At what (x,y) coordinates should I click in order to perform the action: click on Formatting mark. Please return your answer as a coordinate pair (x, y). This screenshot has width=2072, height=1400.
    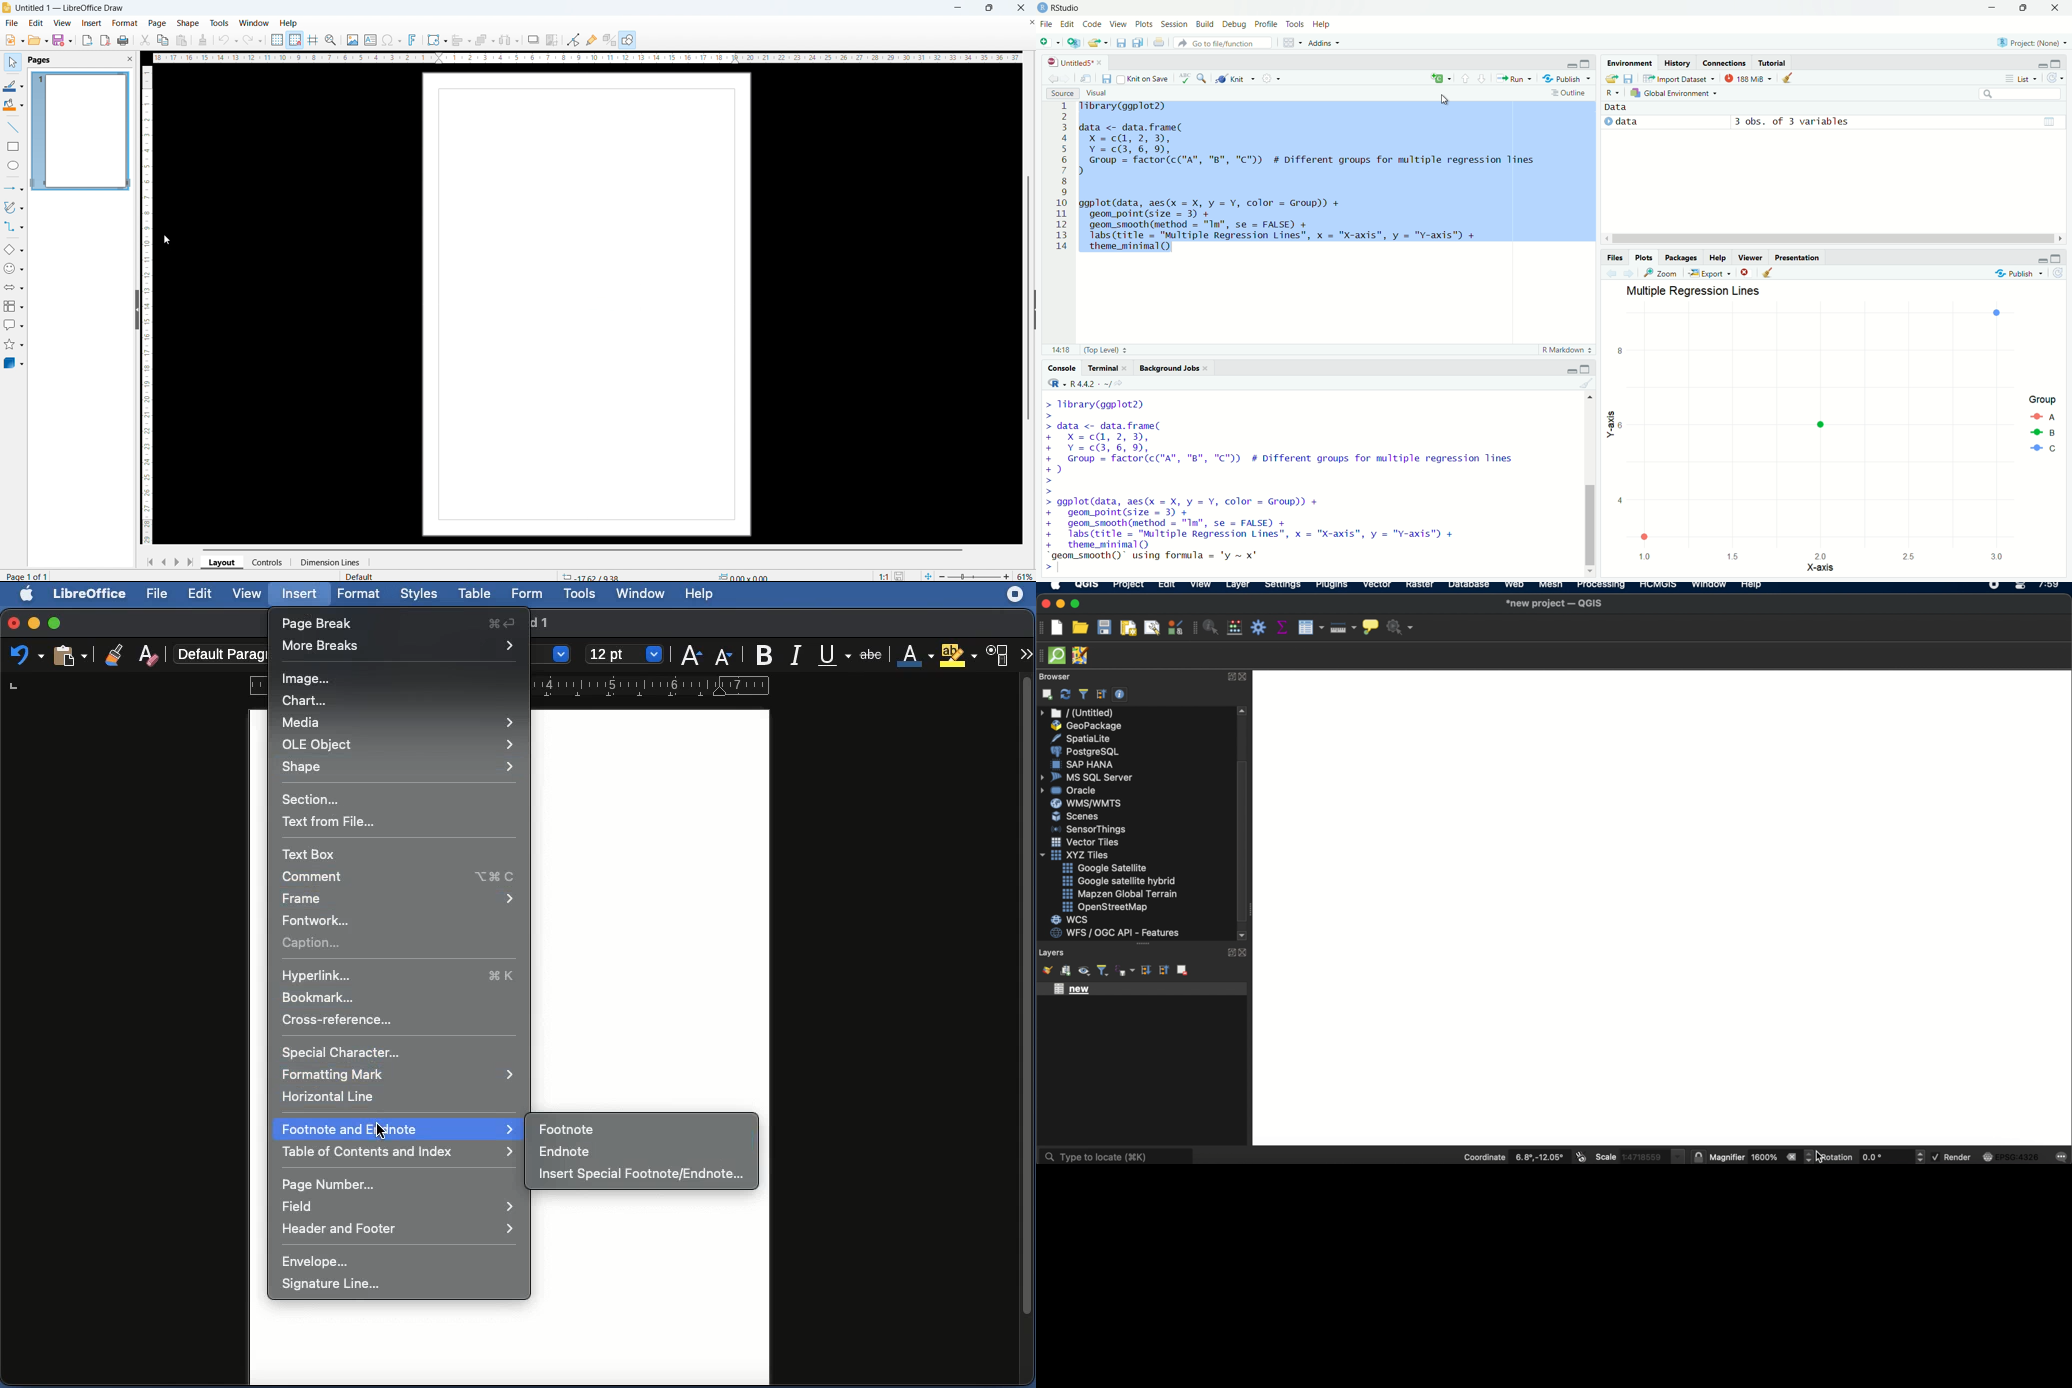
    Looking at the image, I should click on (404, 1074).